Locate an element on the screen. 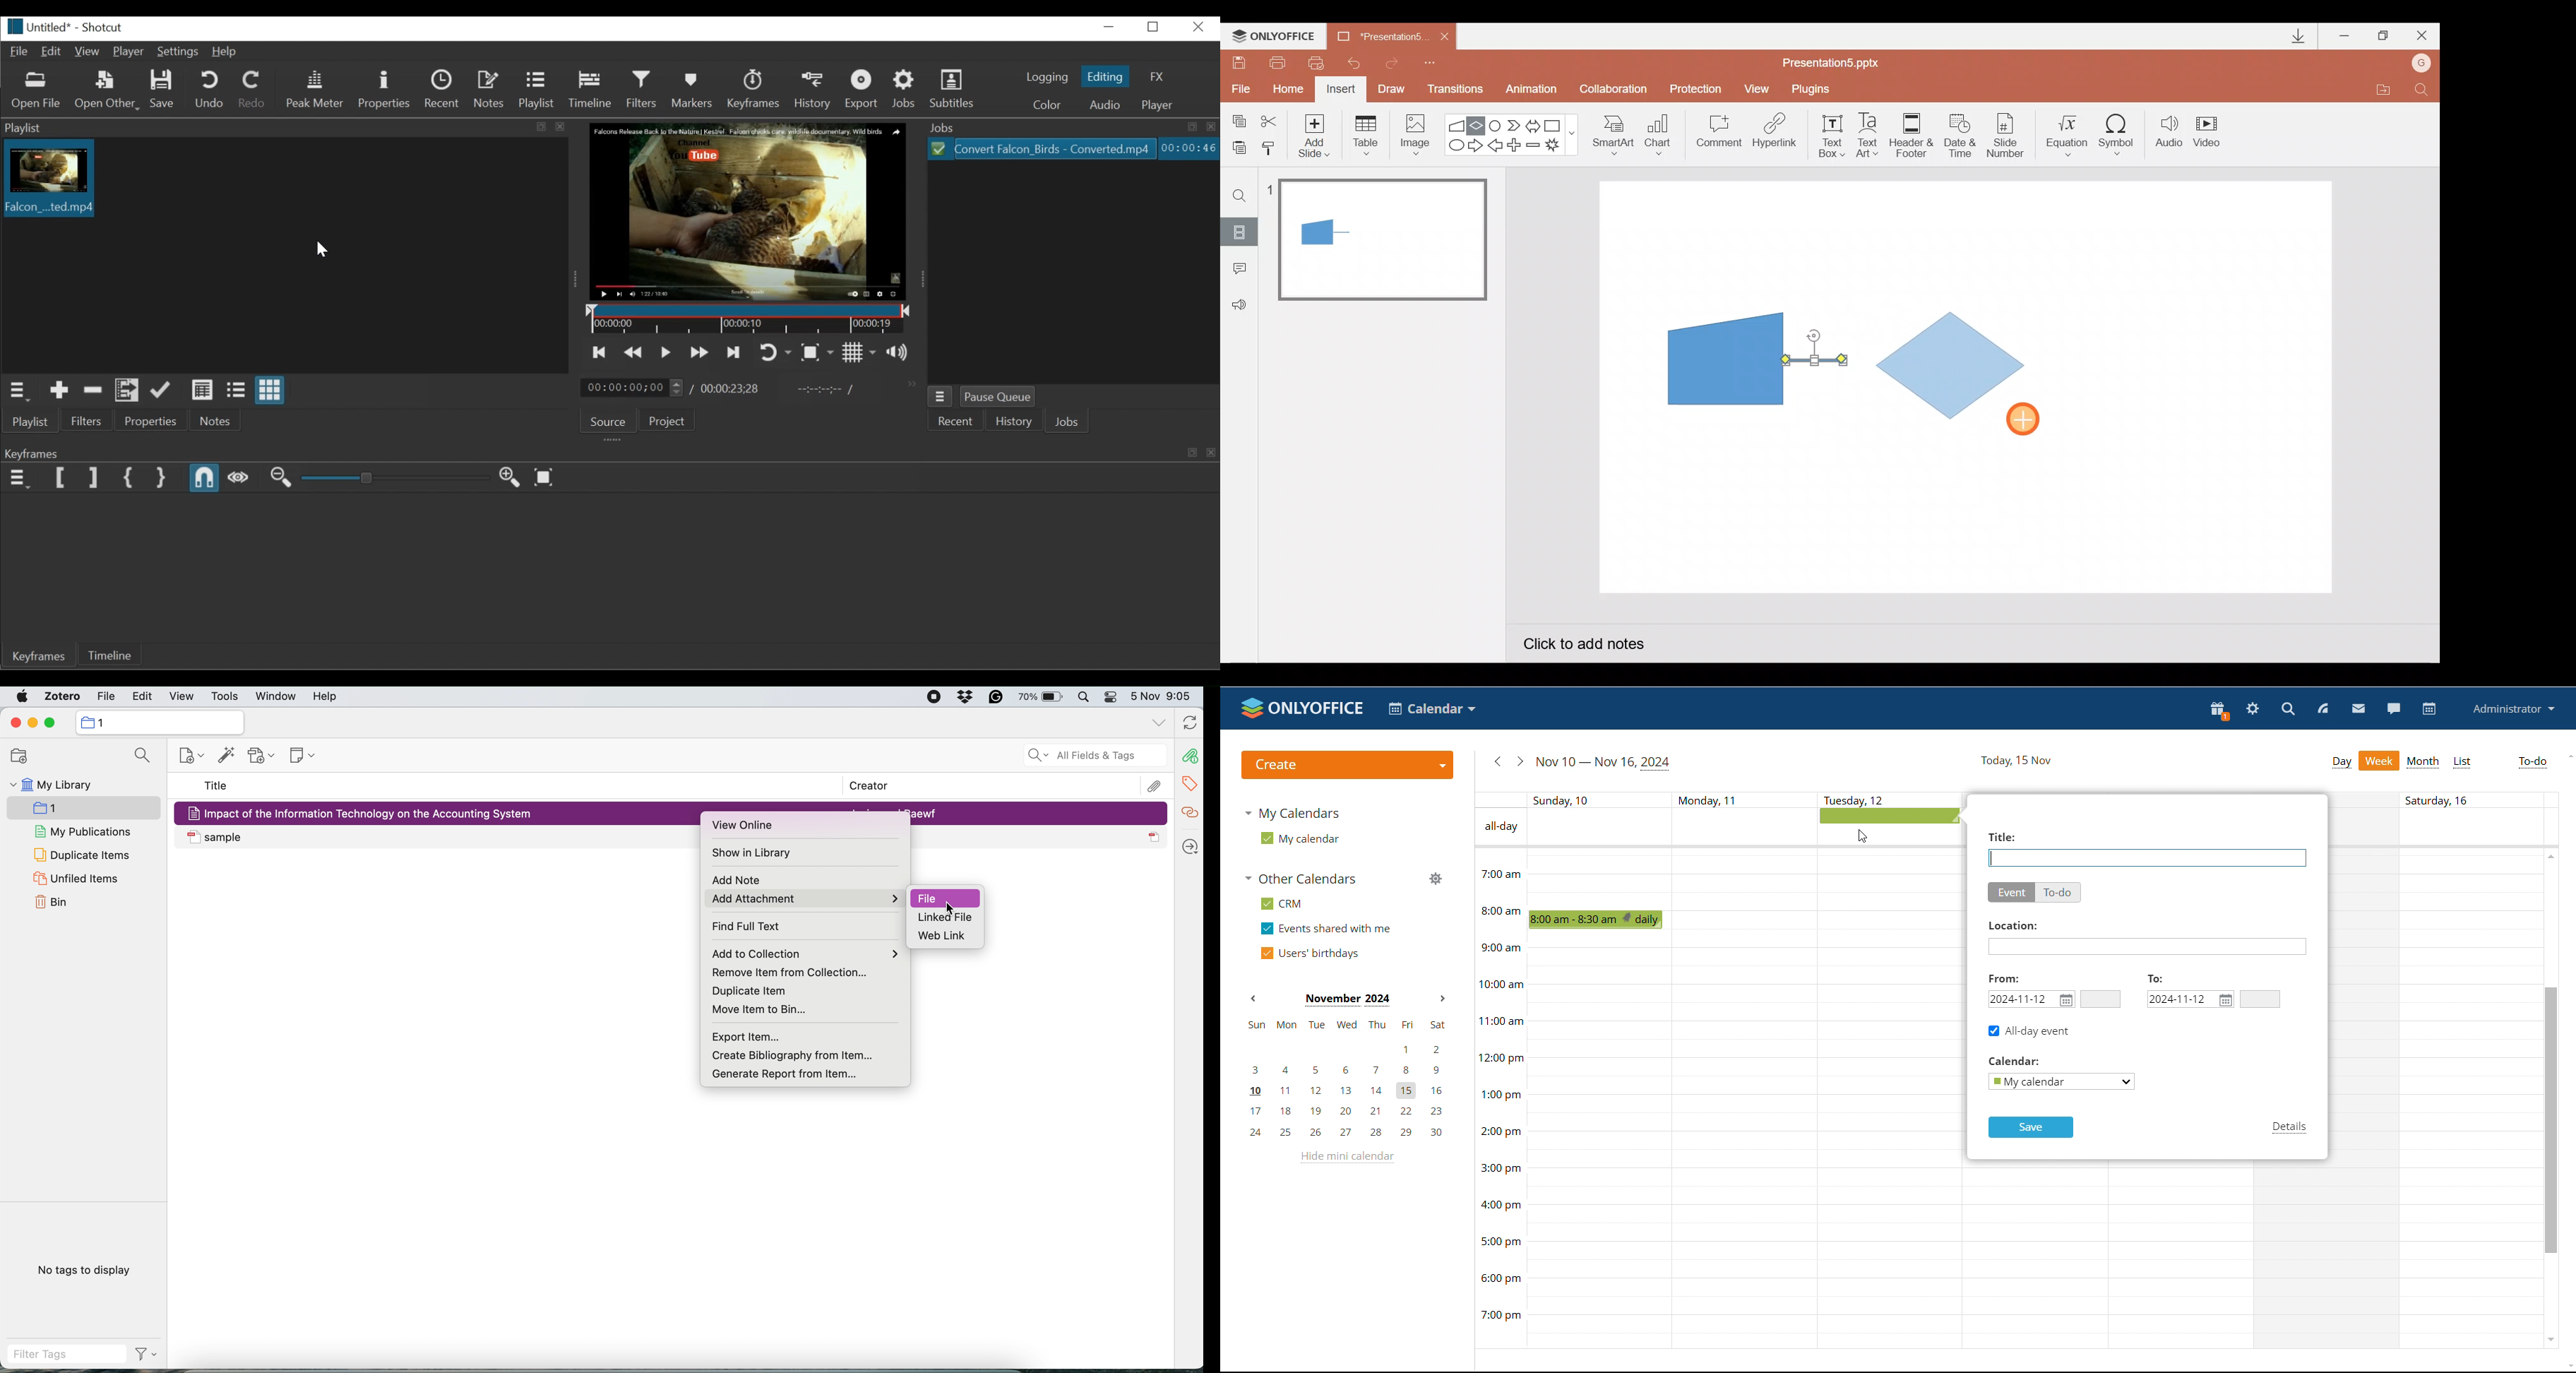 The image size is (2576, 1400). Jobs is located at coordinates (904, 90).